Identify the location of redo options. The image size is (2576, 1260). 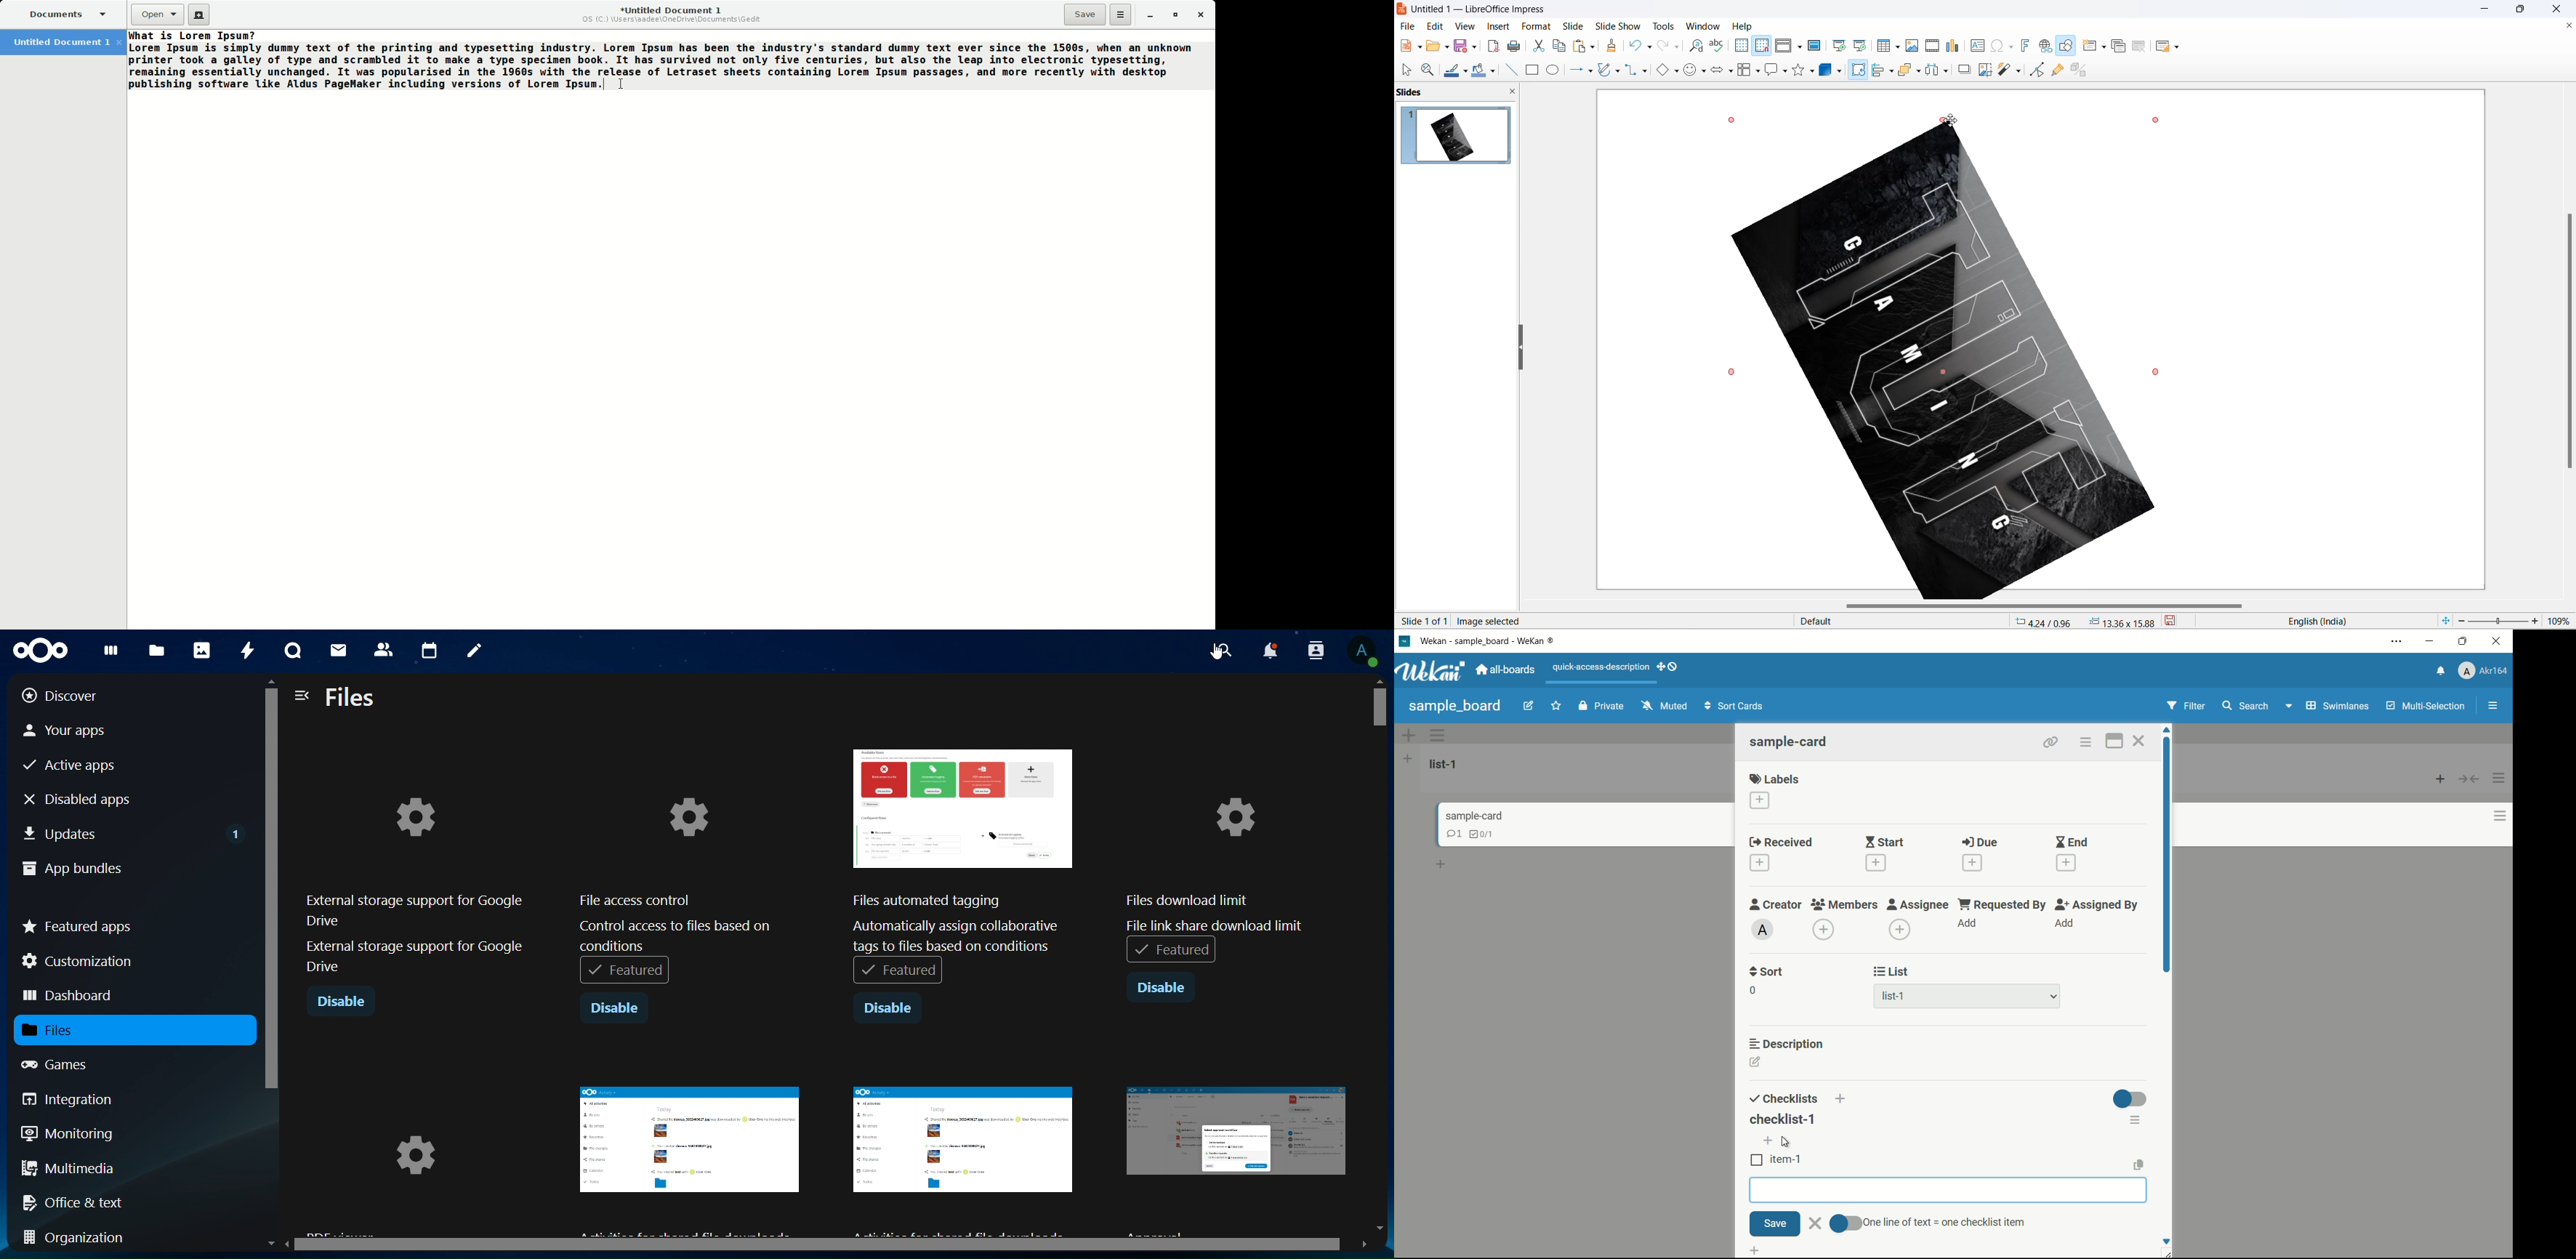
(1678, 47).